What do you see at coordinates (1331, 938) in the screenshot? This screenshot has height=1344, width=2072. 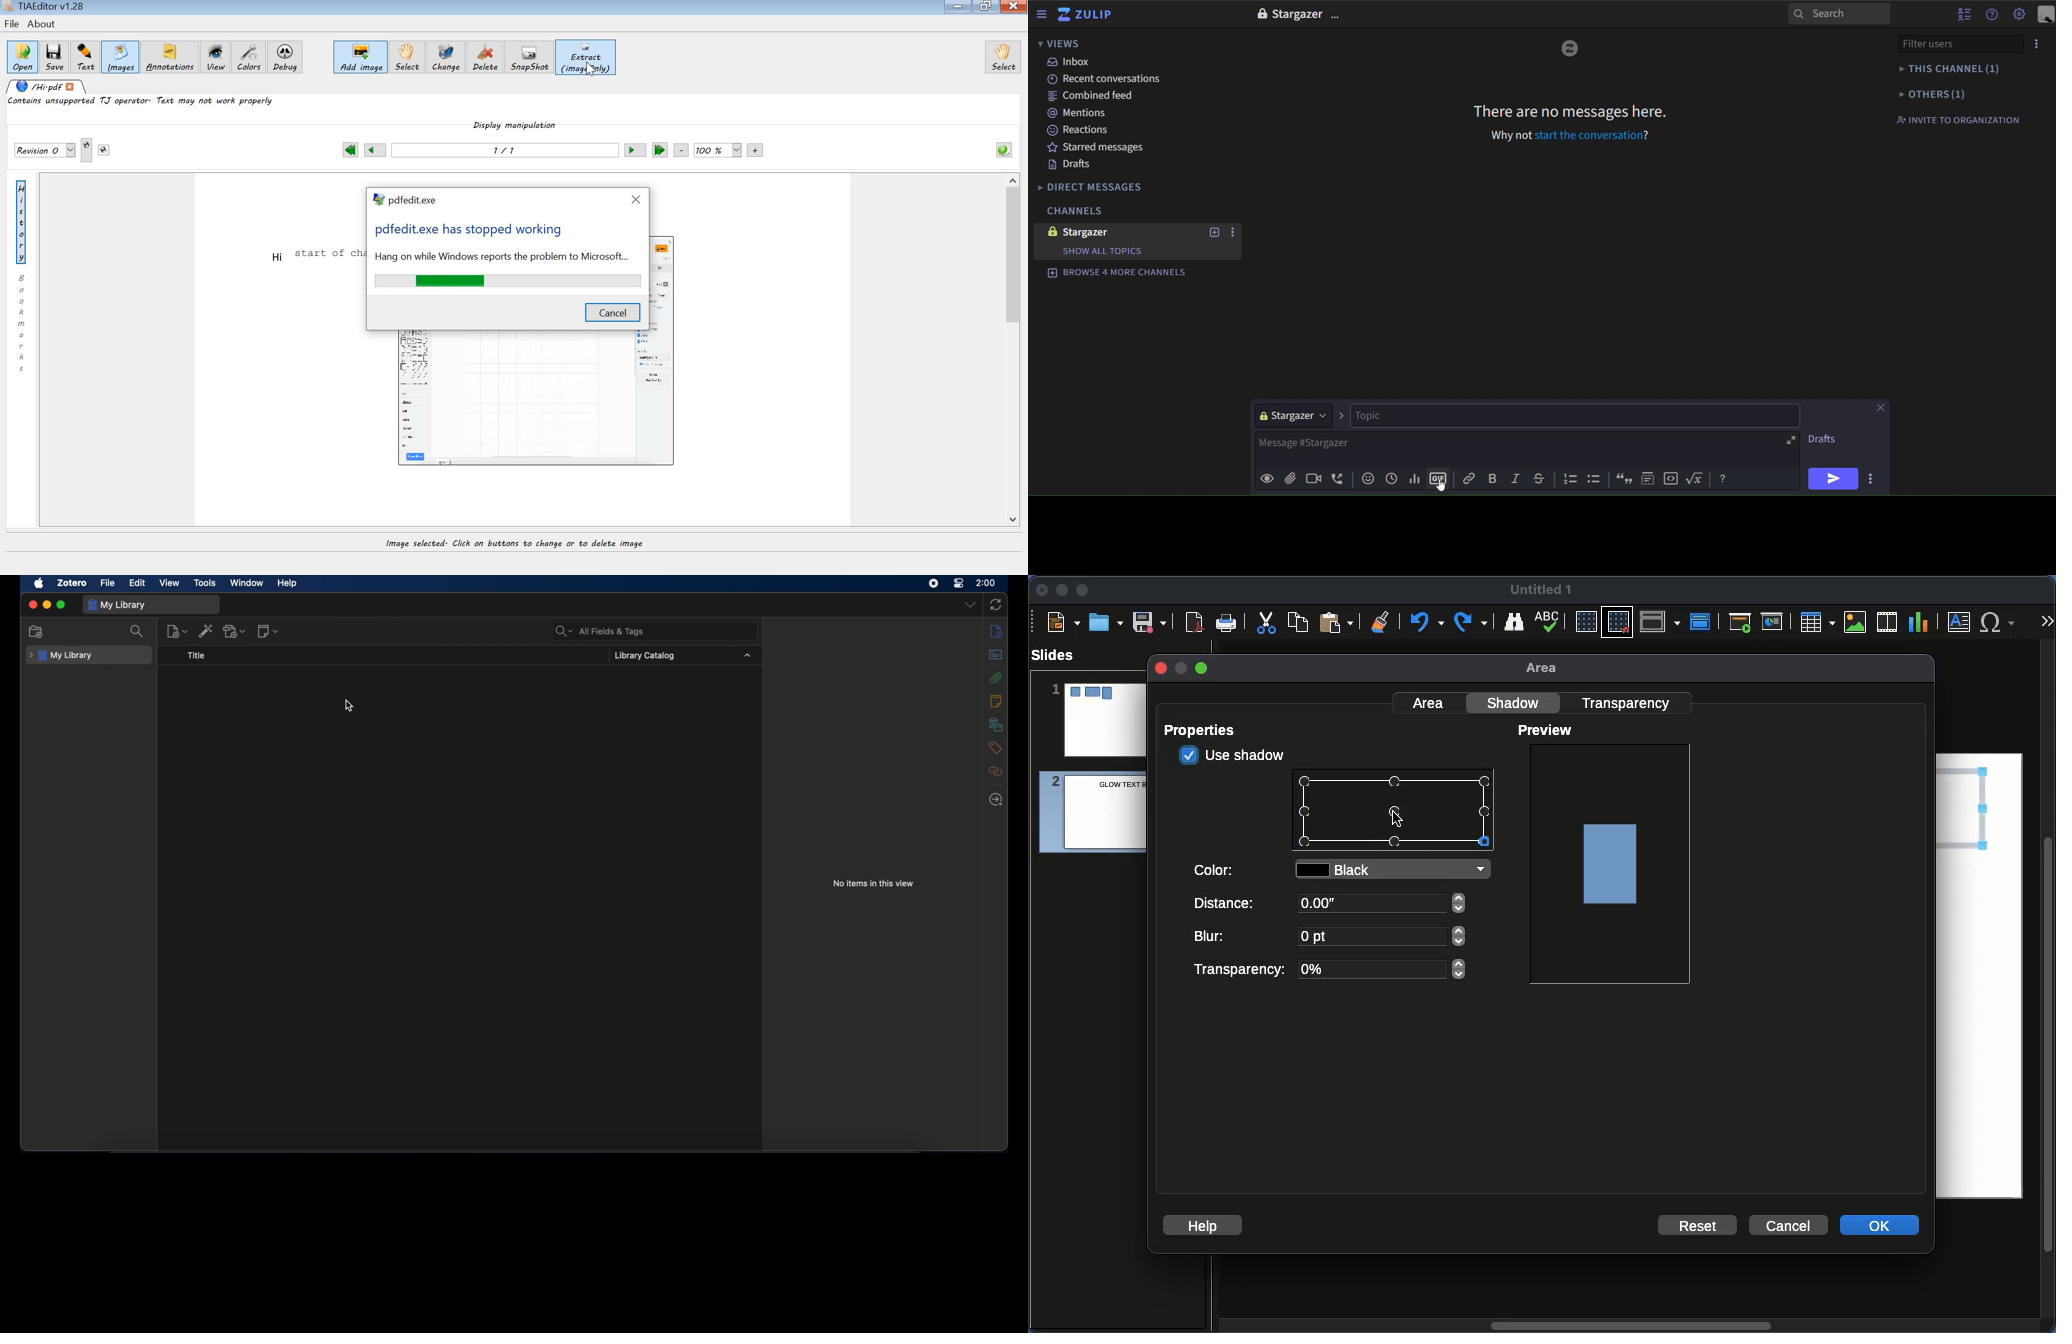 I see `Blur` at bounding box center [1331, 938].